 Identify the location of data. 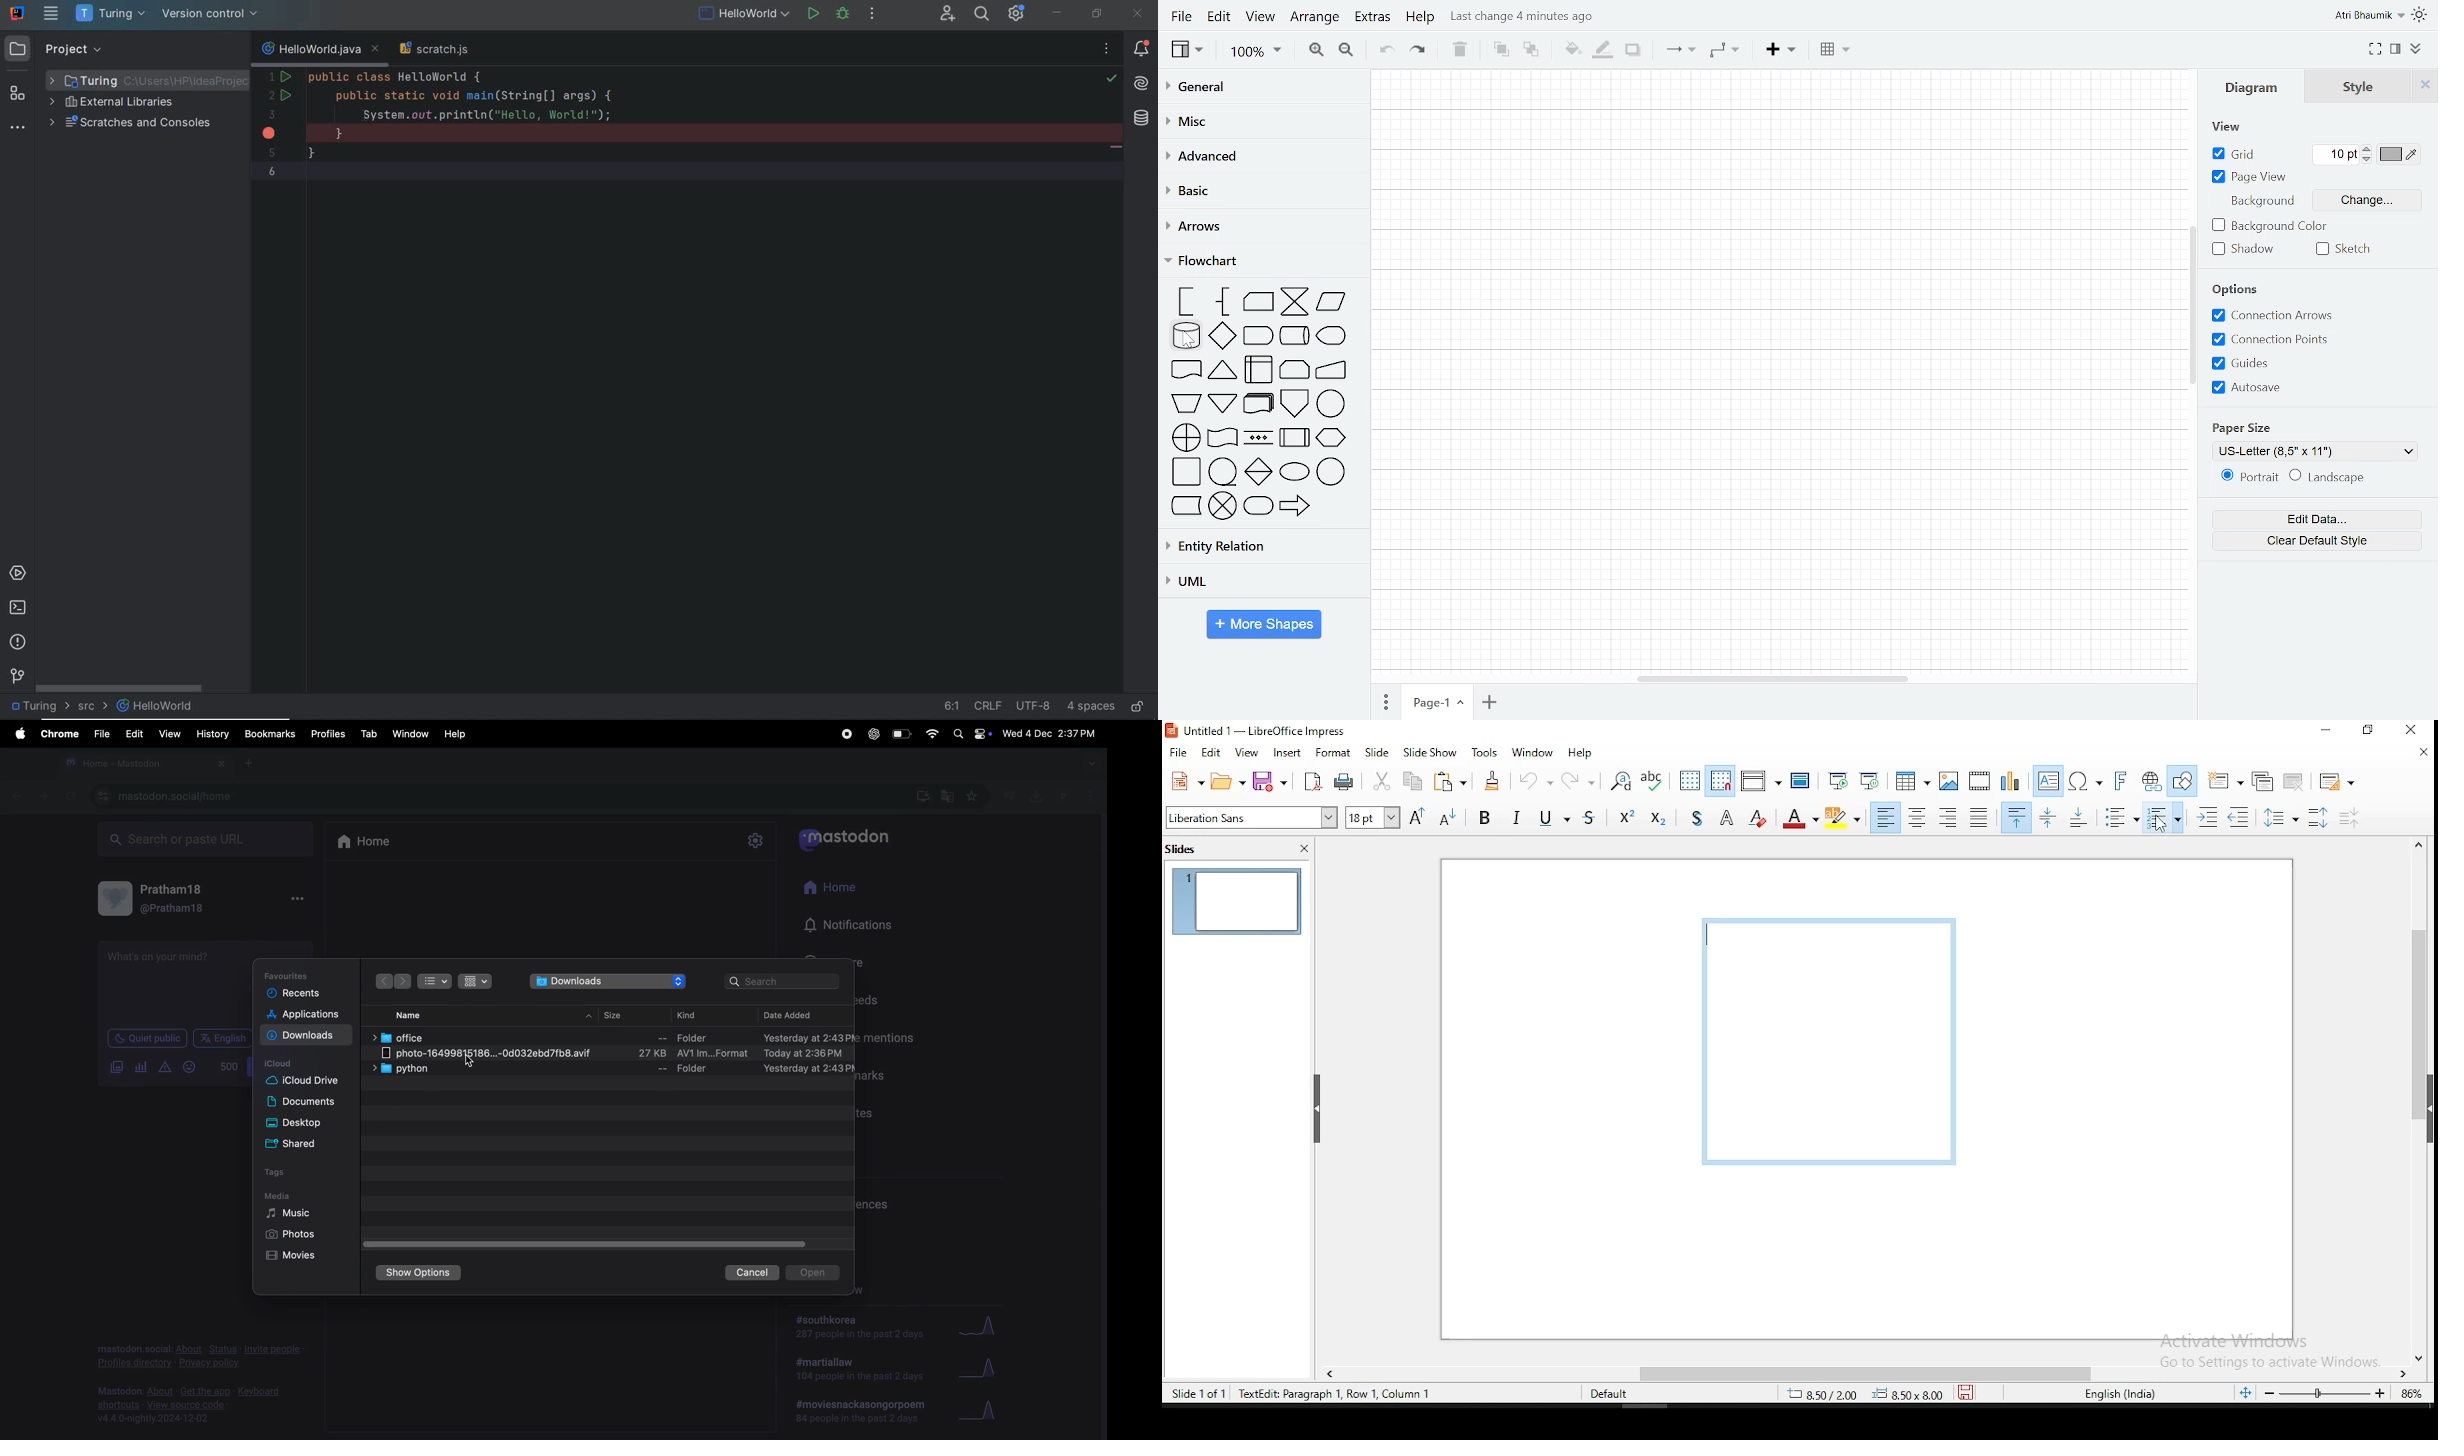
(1331, 304).